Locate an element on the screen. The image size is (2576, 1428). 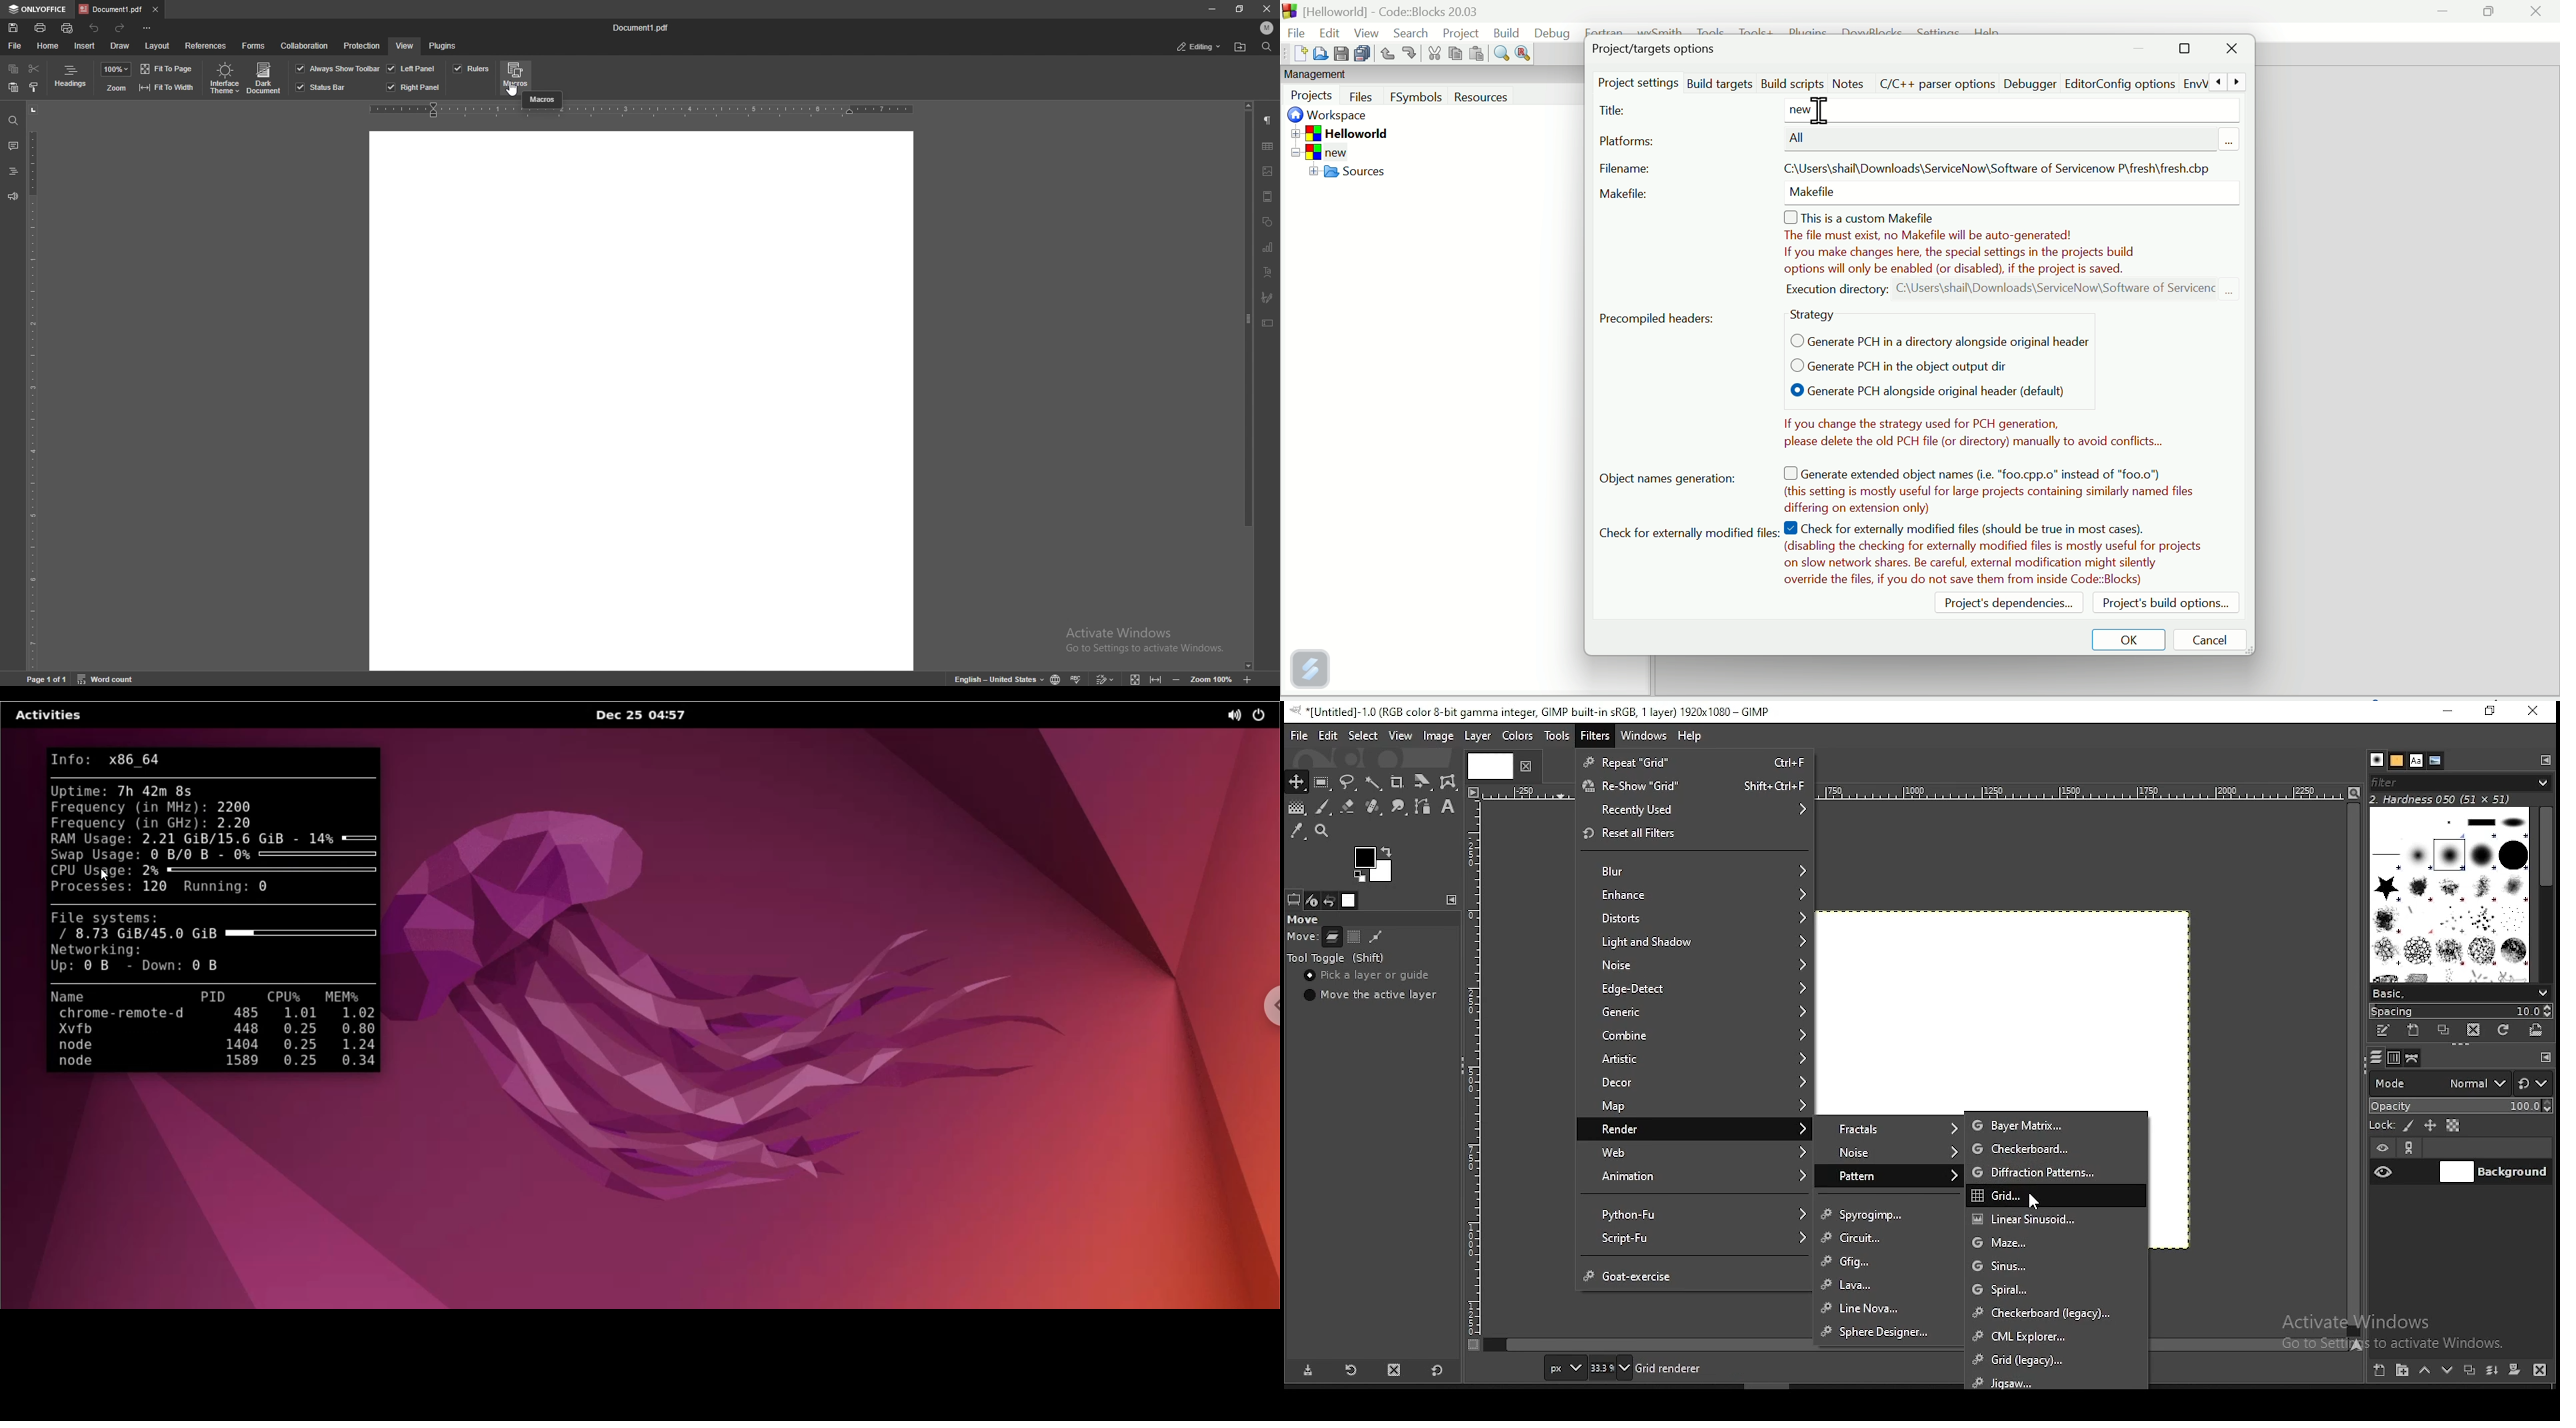
insert is located at coordinates (85, 46).